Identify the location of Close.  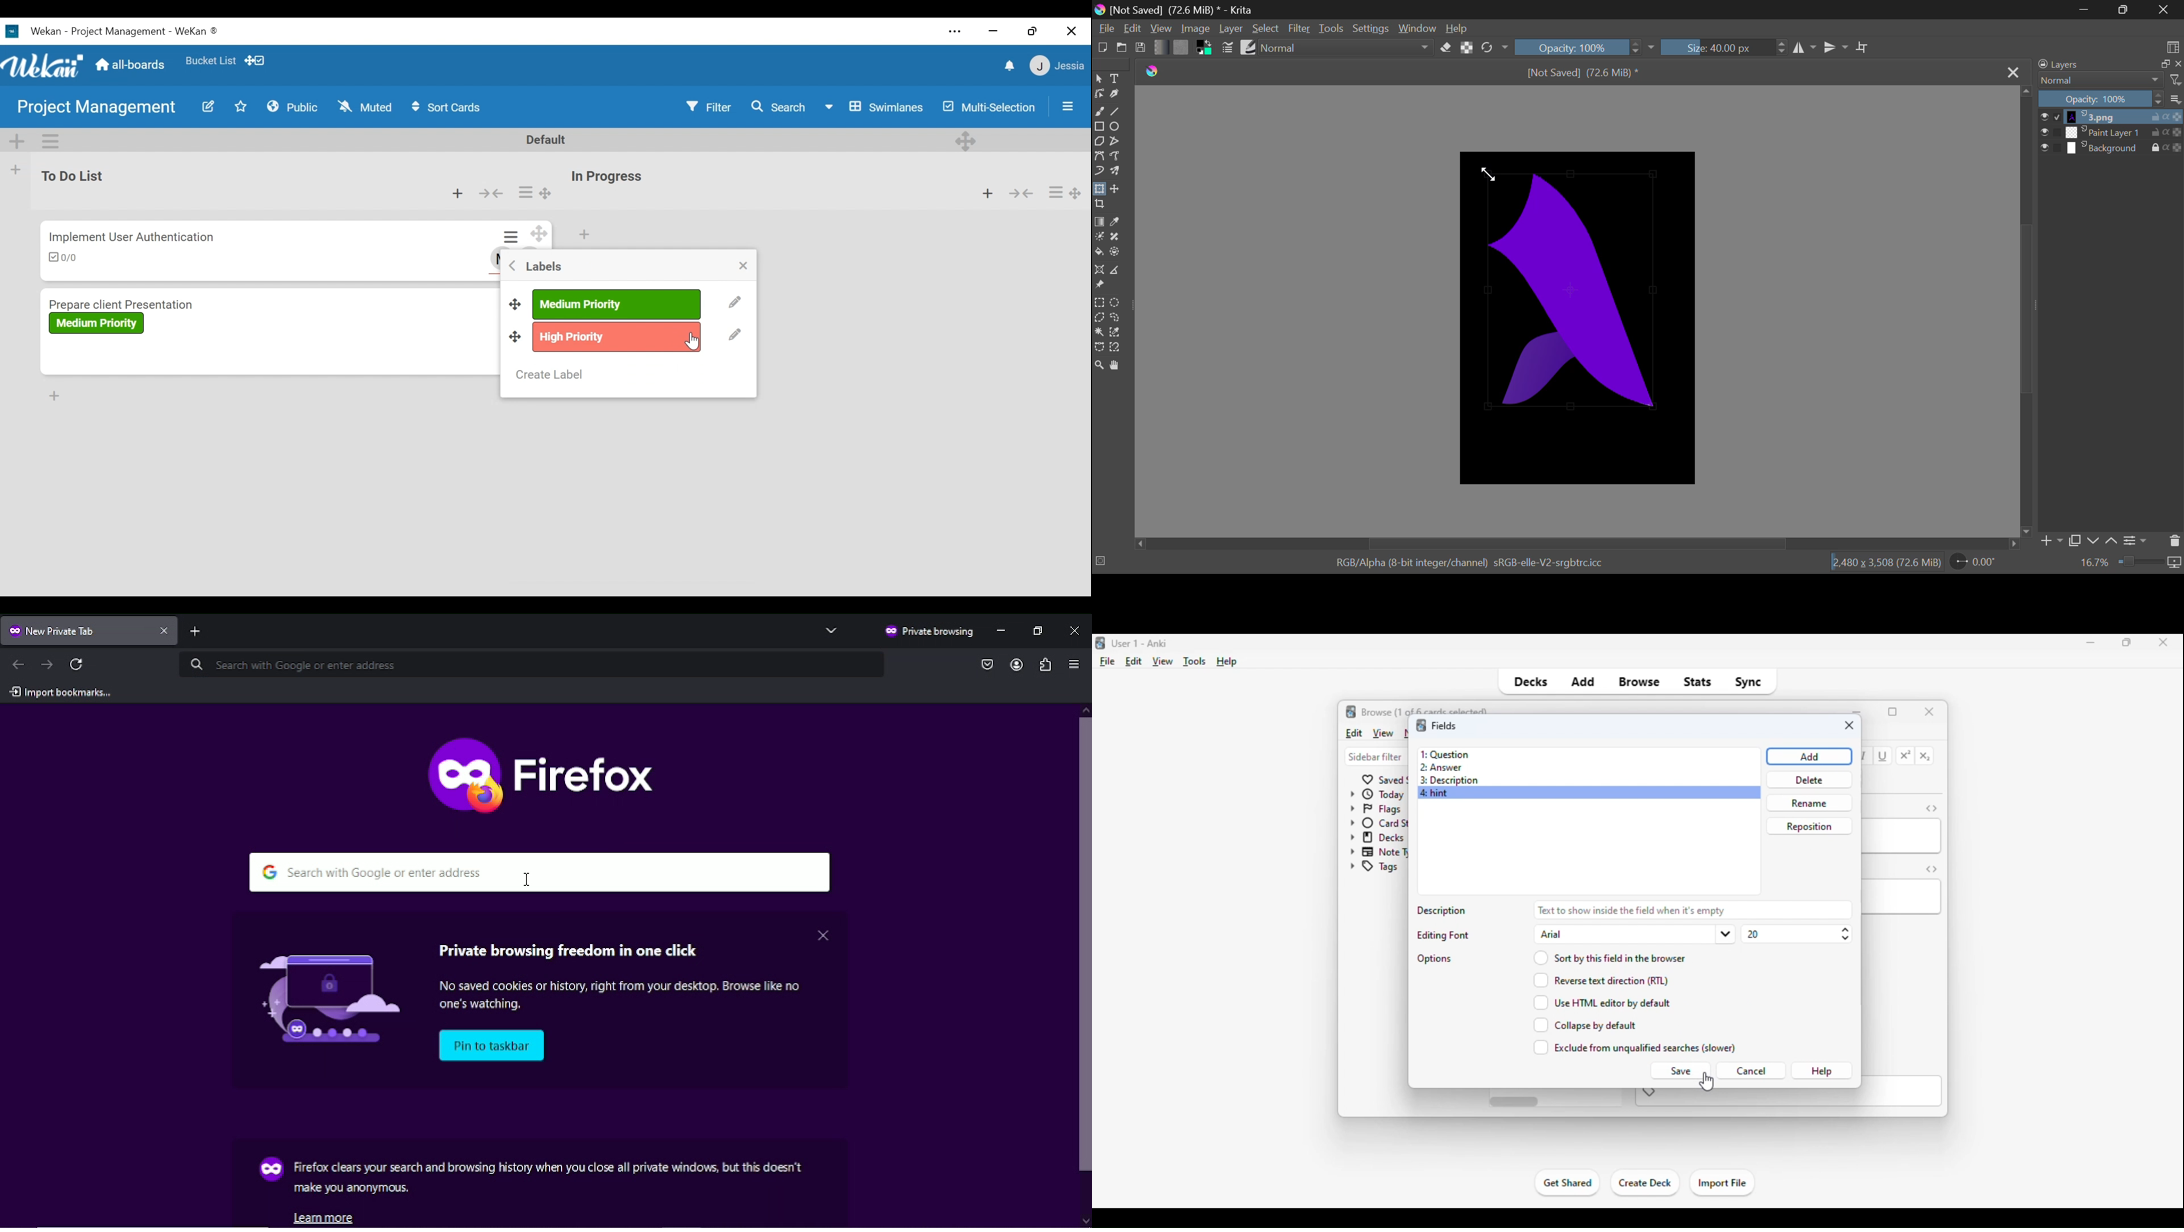
(1075, 629).